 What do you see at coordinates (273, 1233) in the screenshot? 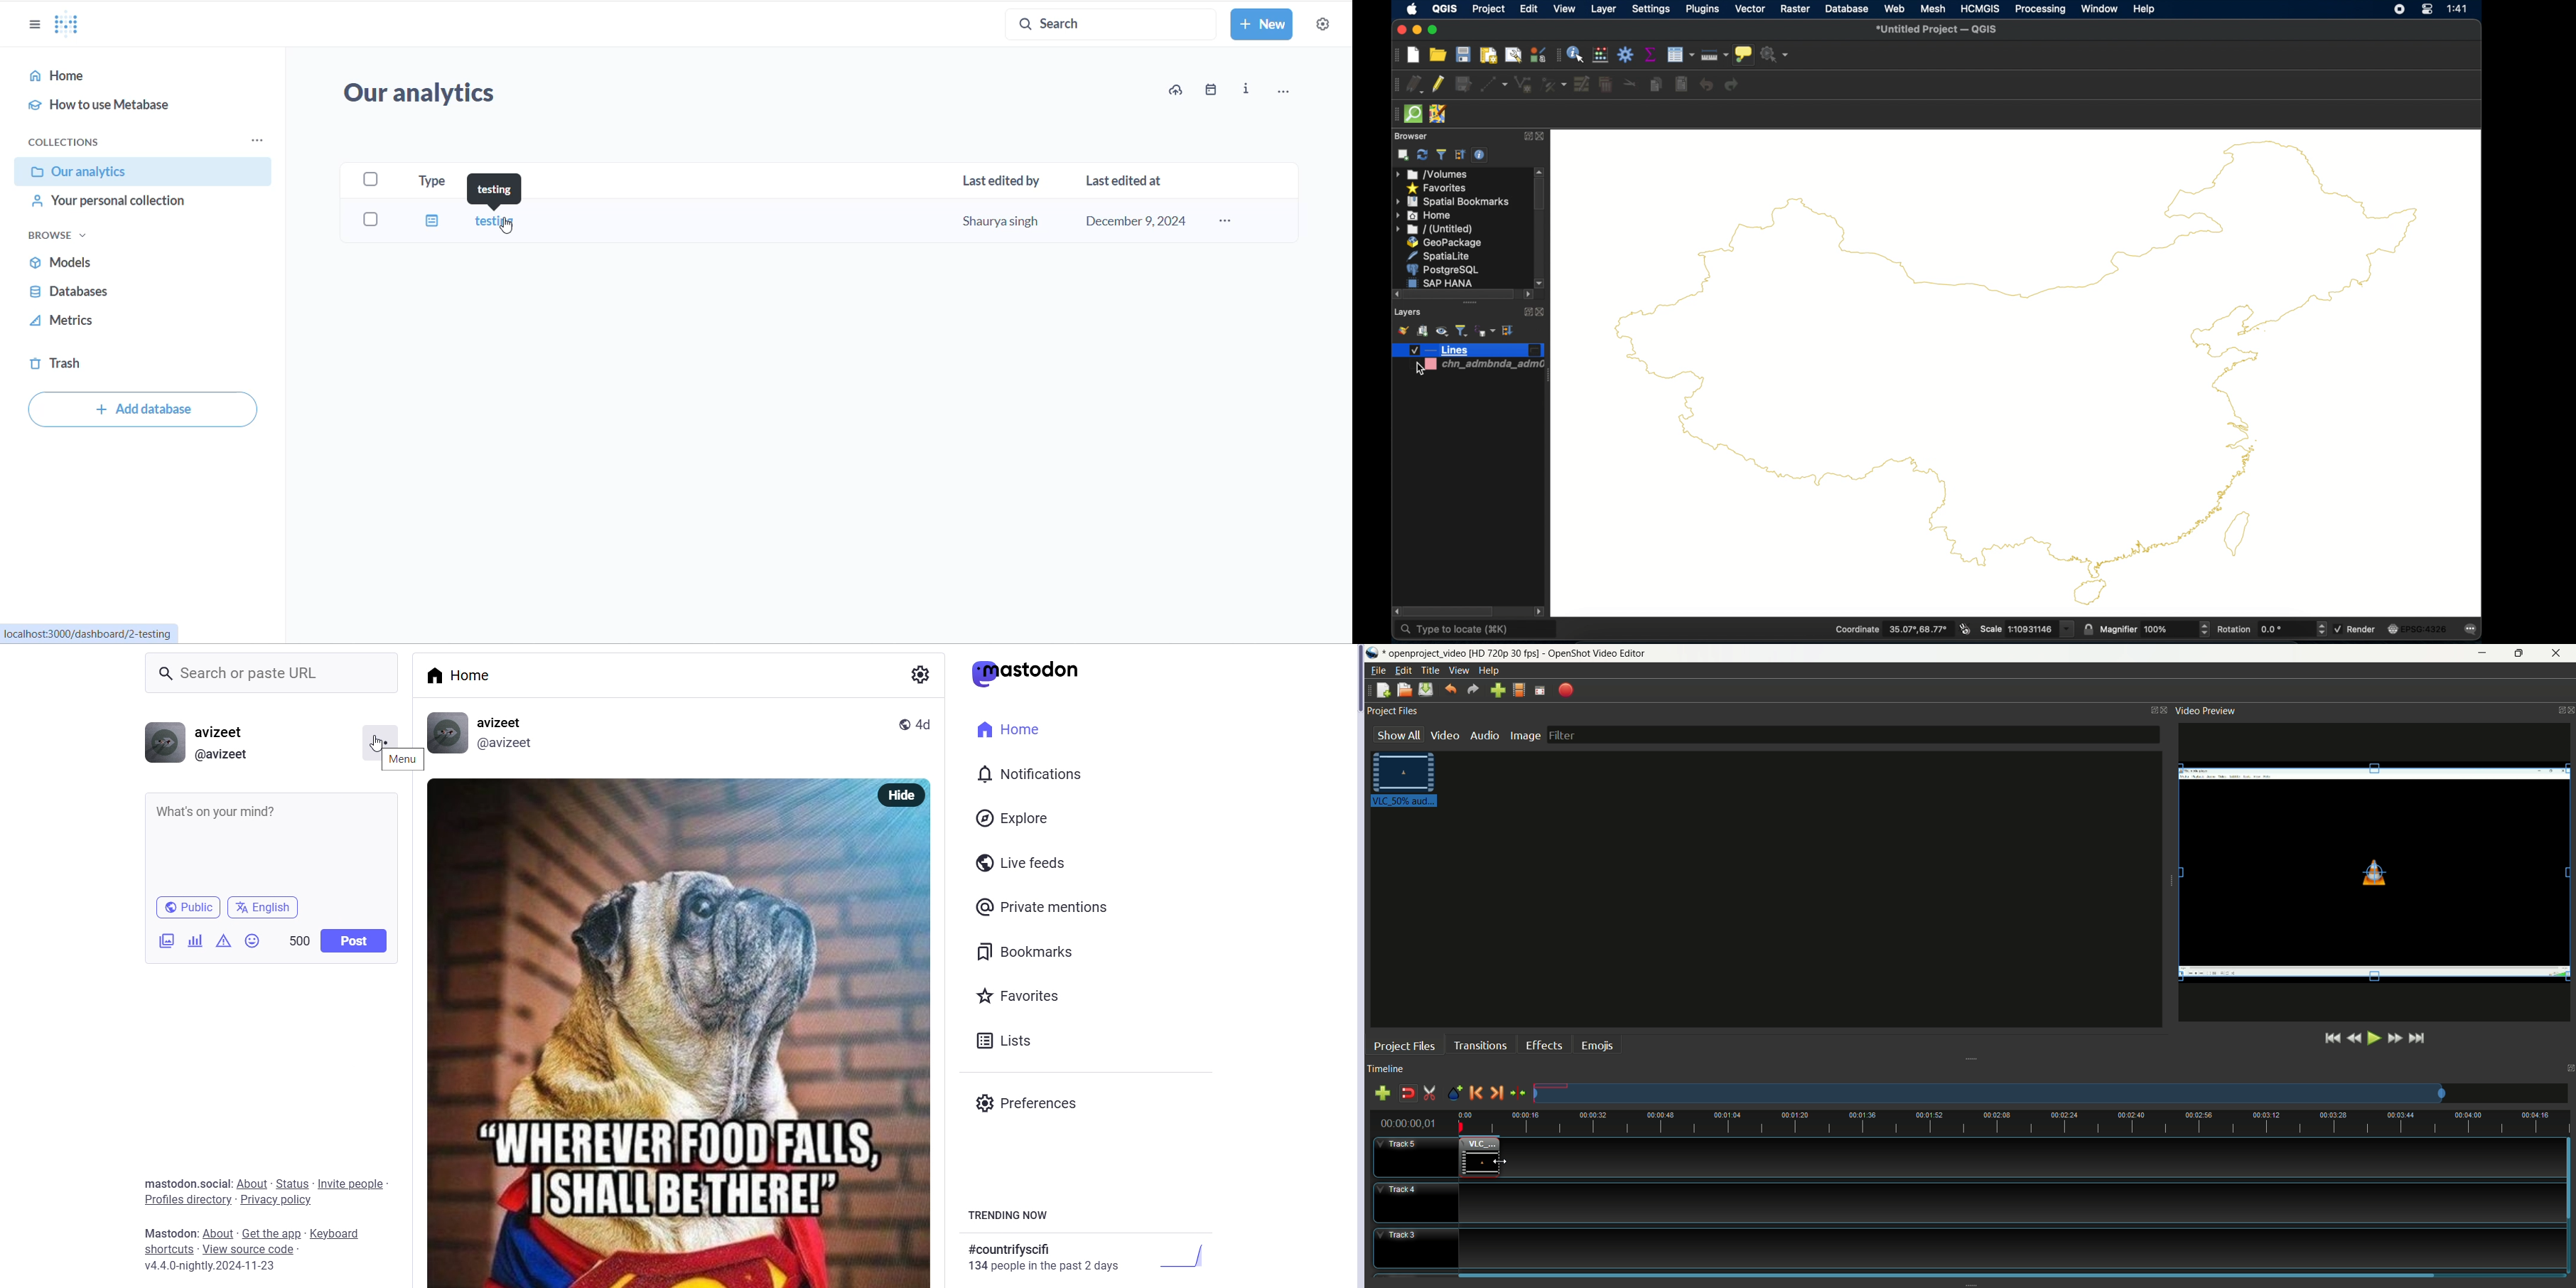
I see `get the app` at bounding box center [273, 1233].